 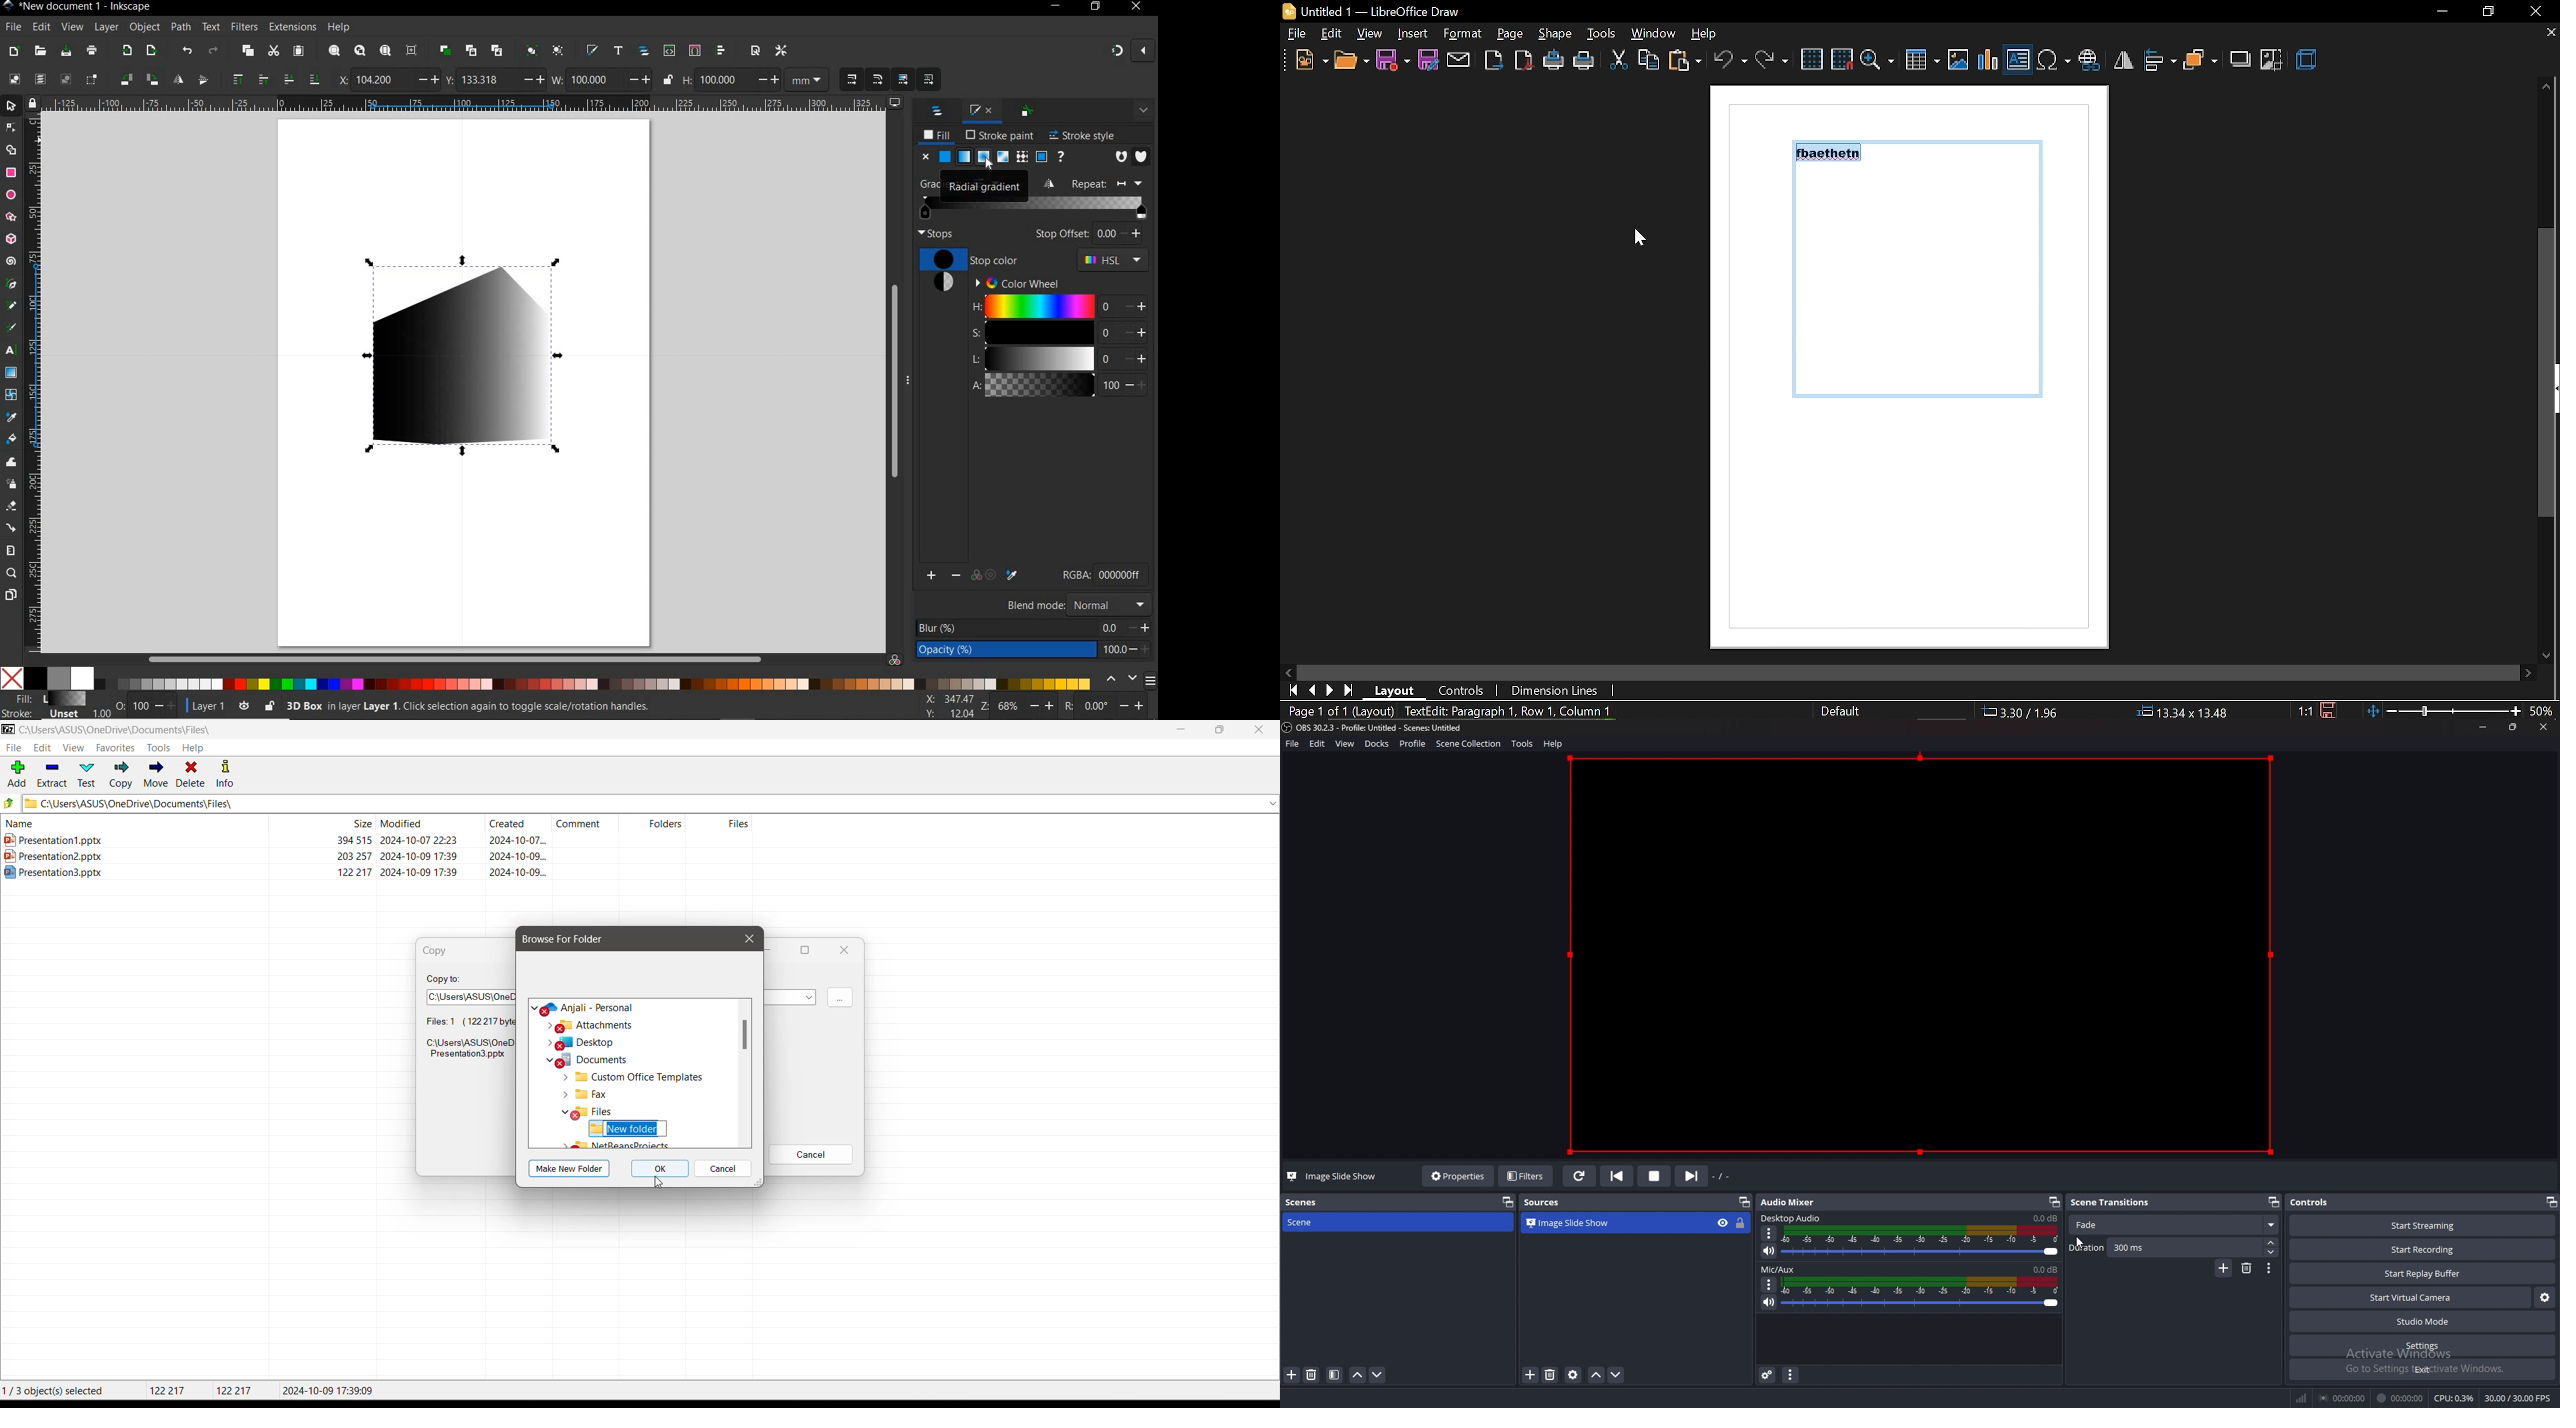 What do you see at coordinates (1319, 743) in the screenshot?
I see `edit` at bounding box center [1319, 743].